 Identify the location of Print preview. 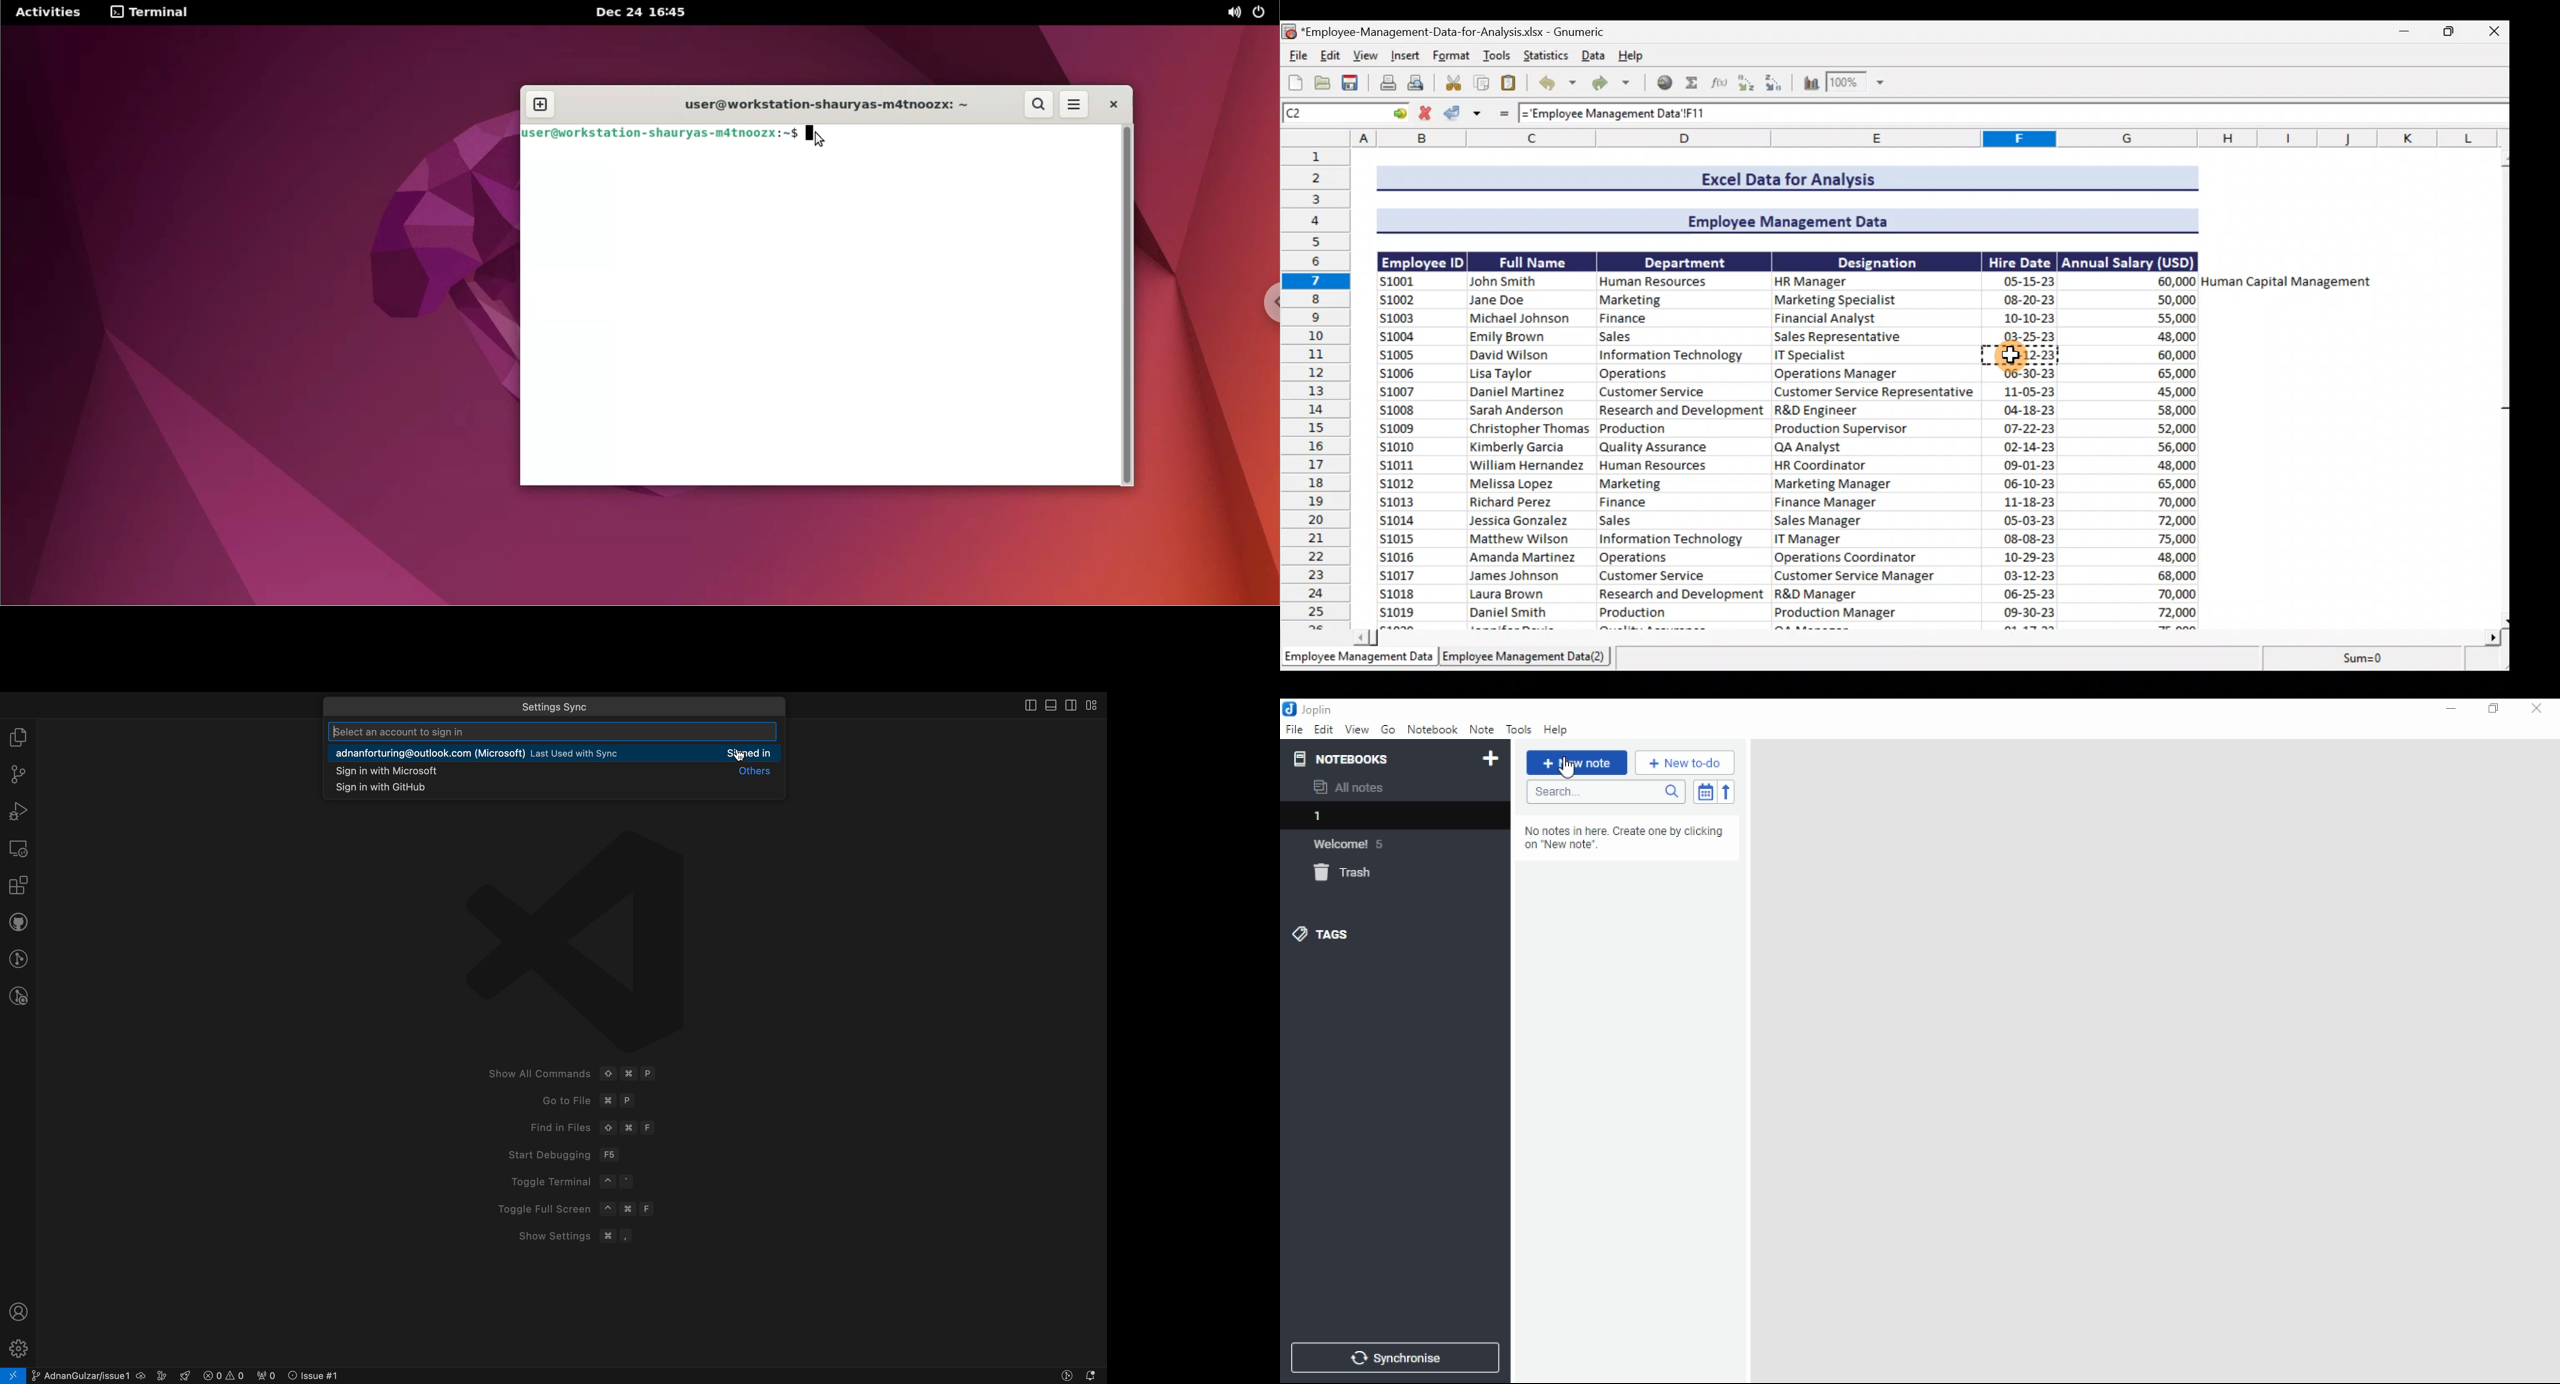
(1419, 83).